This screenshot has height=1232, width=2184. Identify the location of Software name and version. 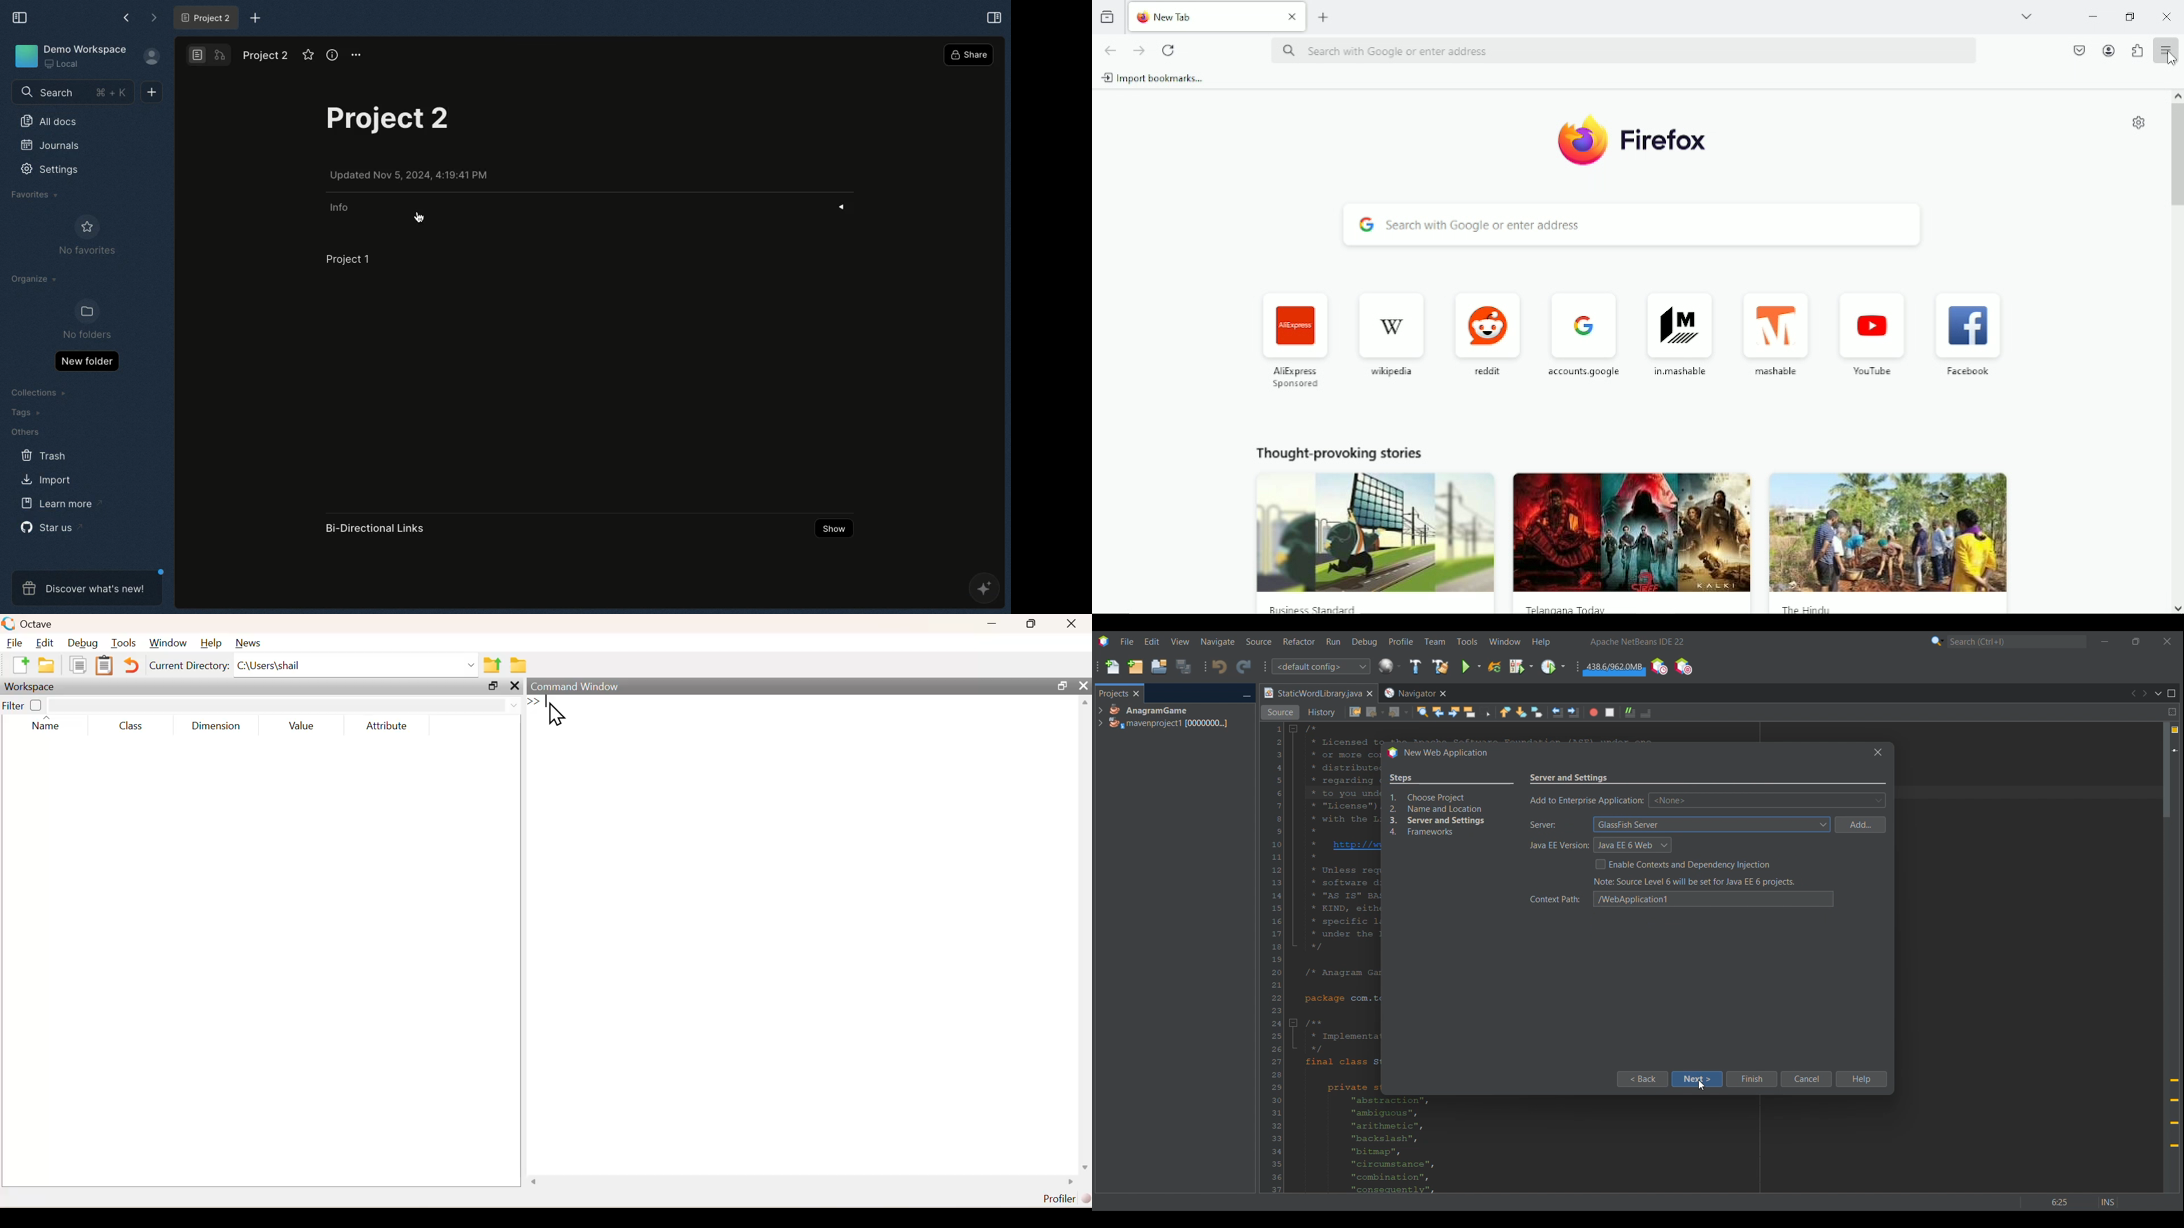
(1638, 641).